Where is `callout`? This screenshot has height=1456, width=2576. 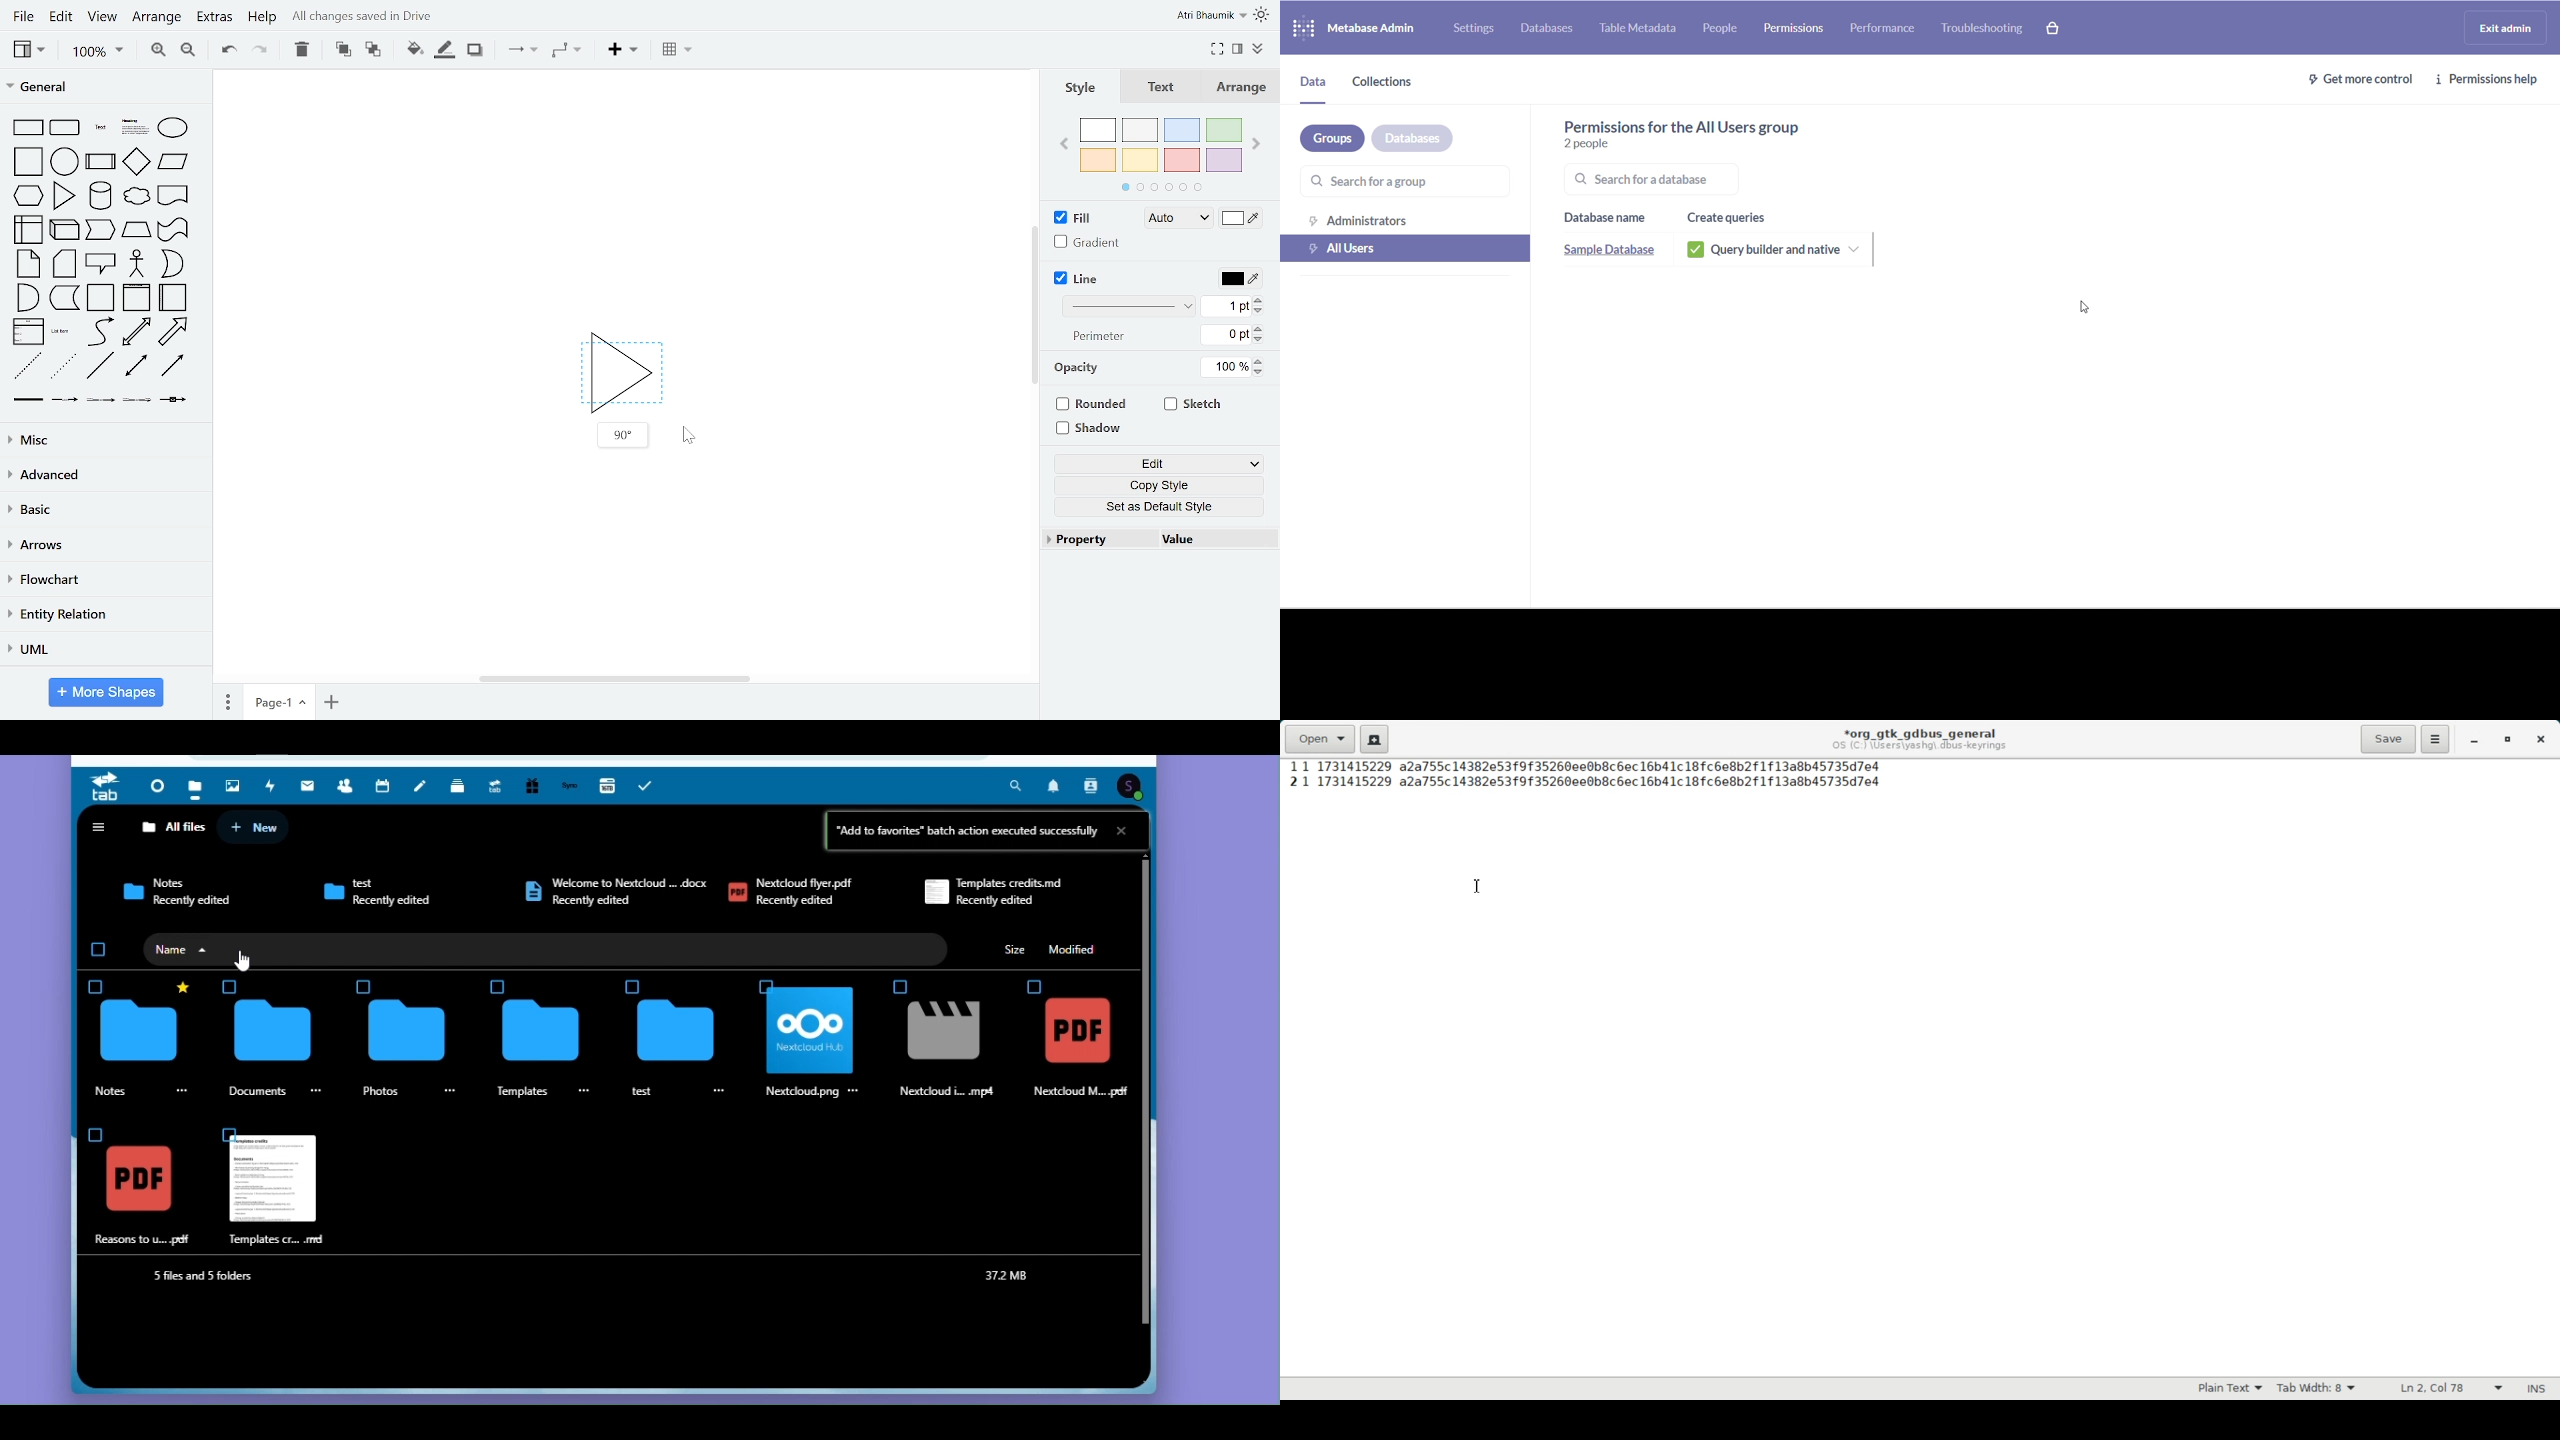 callout is located at coordinates (100, 265).